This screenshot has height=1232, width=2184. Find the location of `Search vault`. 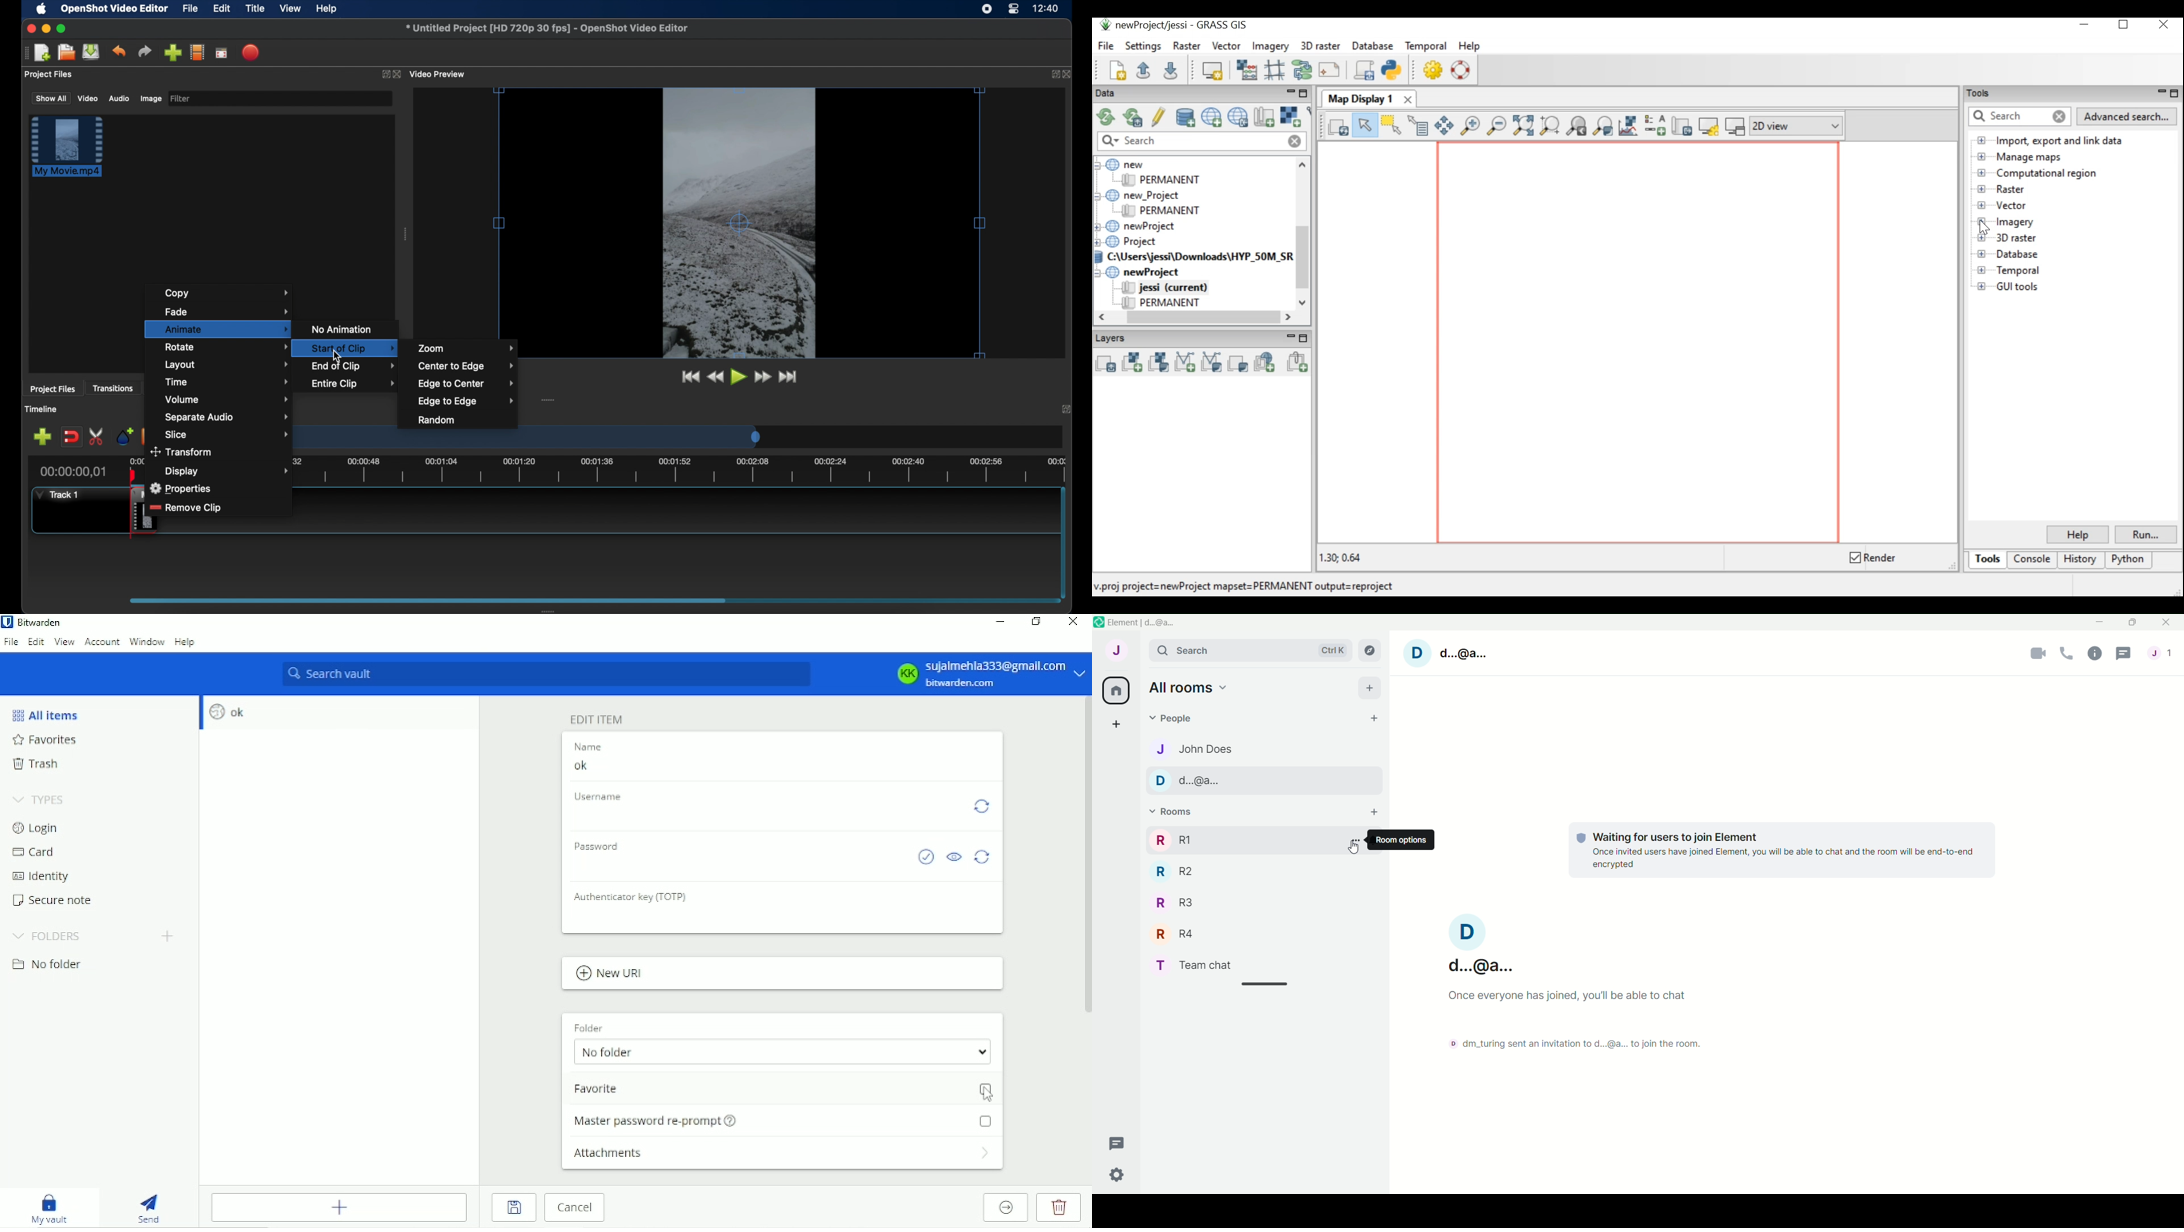

Search vault is located at coordinates (543, 675).